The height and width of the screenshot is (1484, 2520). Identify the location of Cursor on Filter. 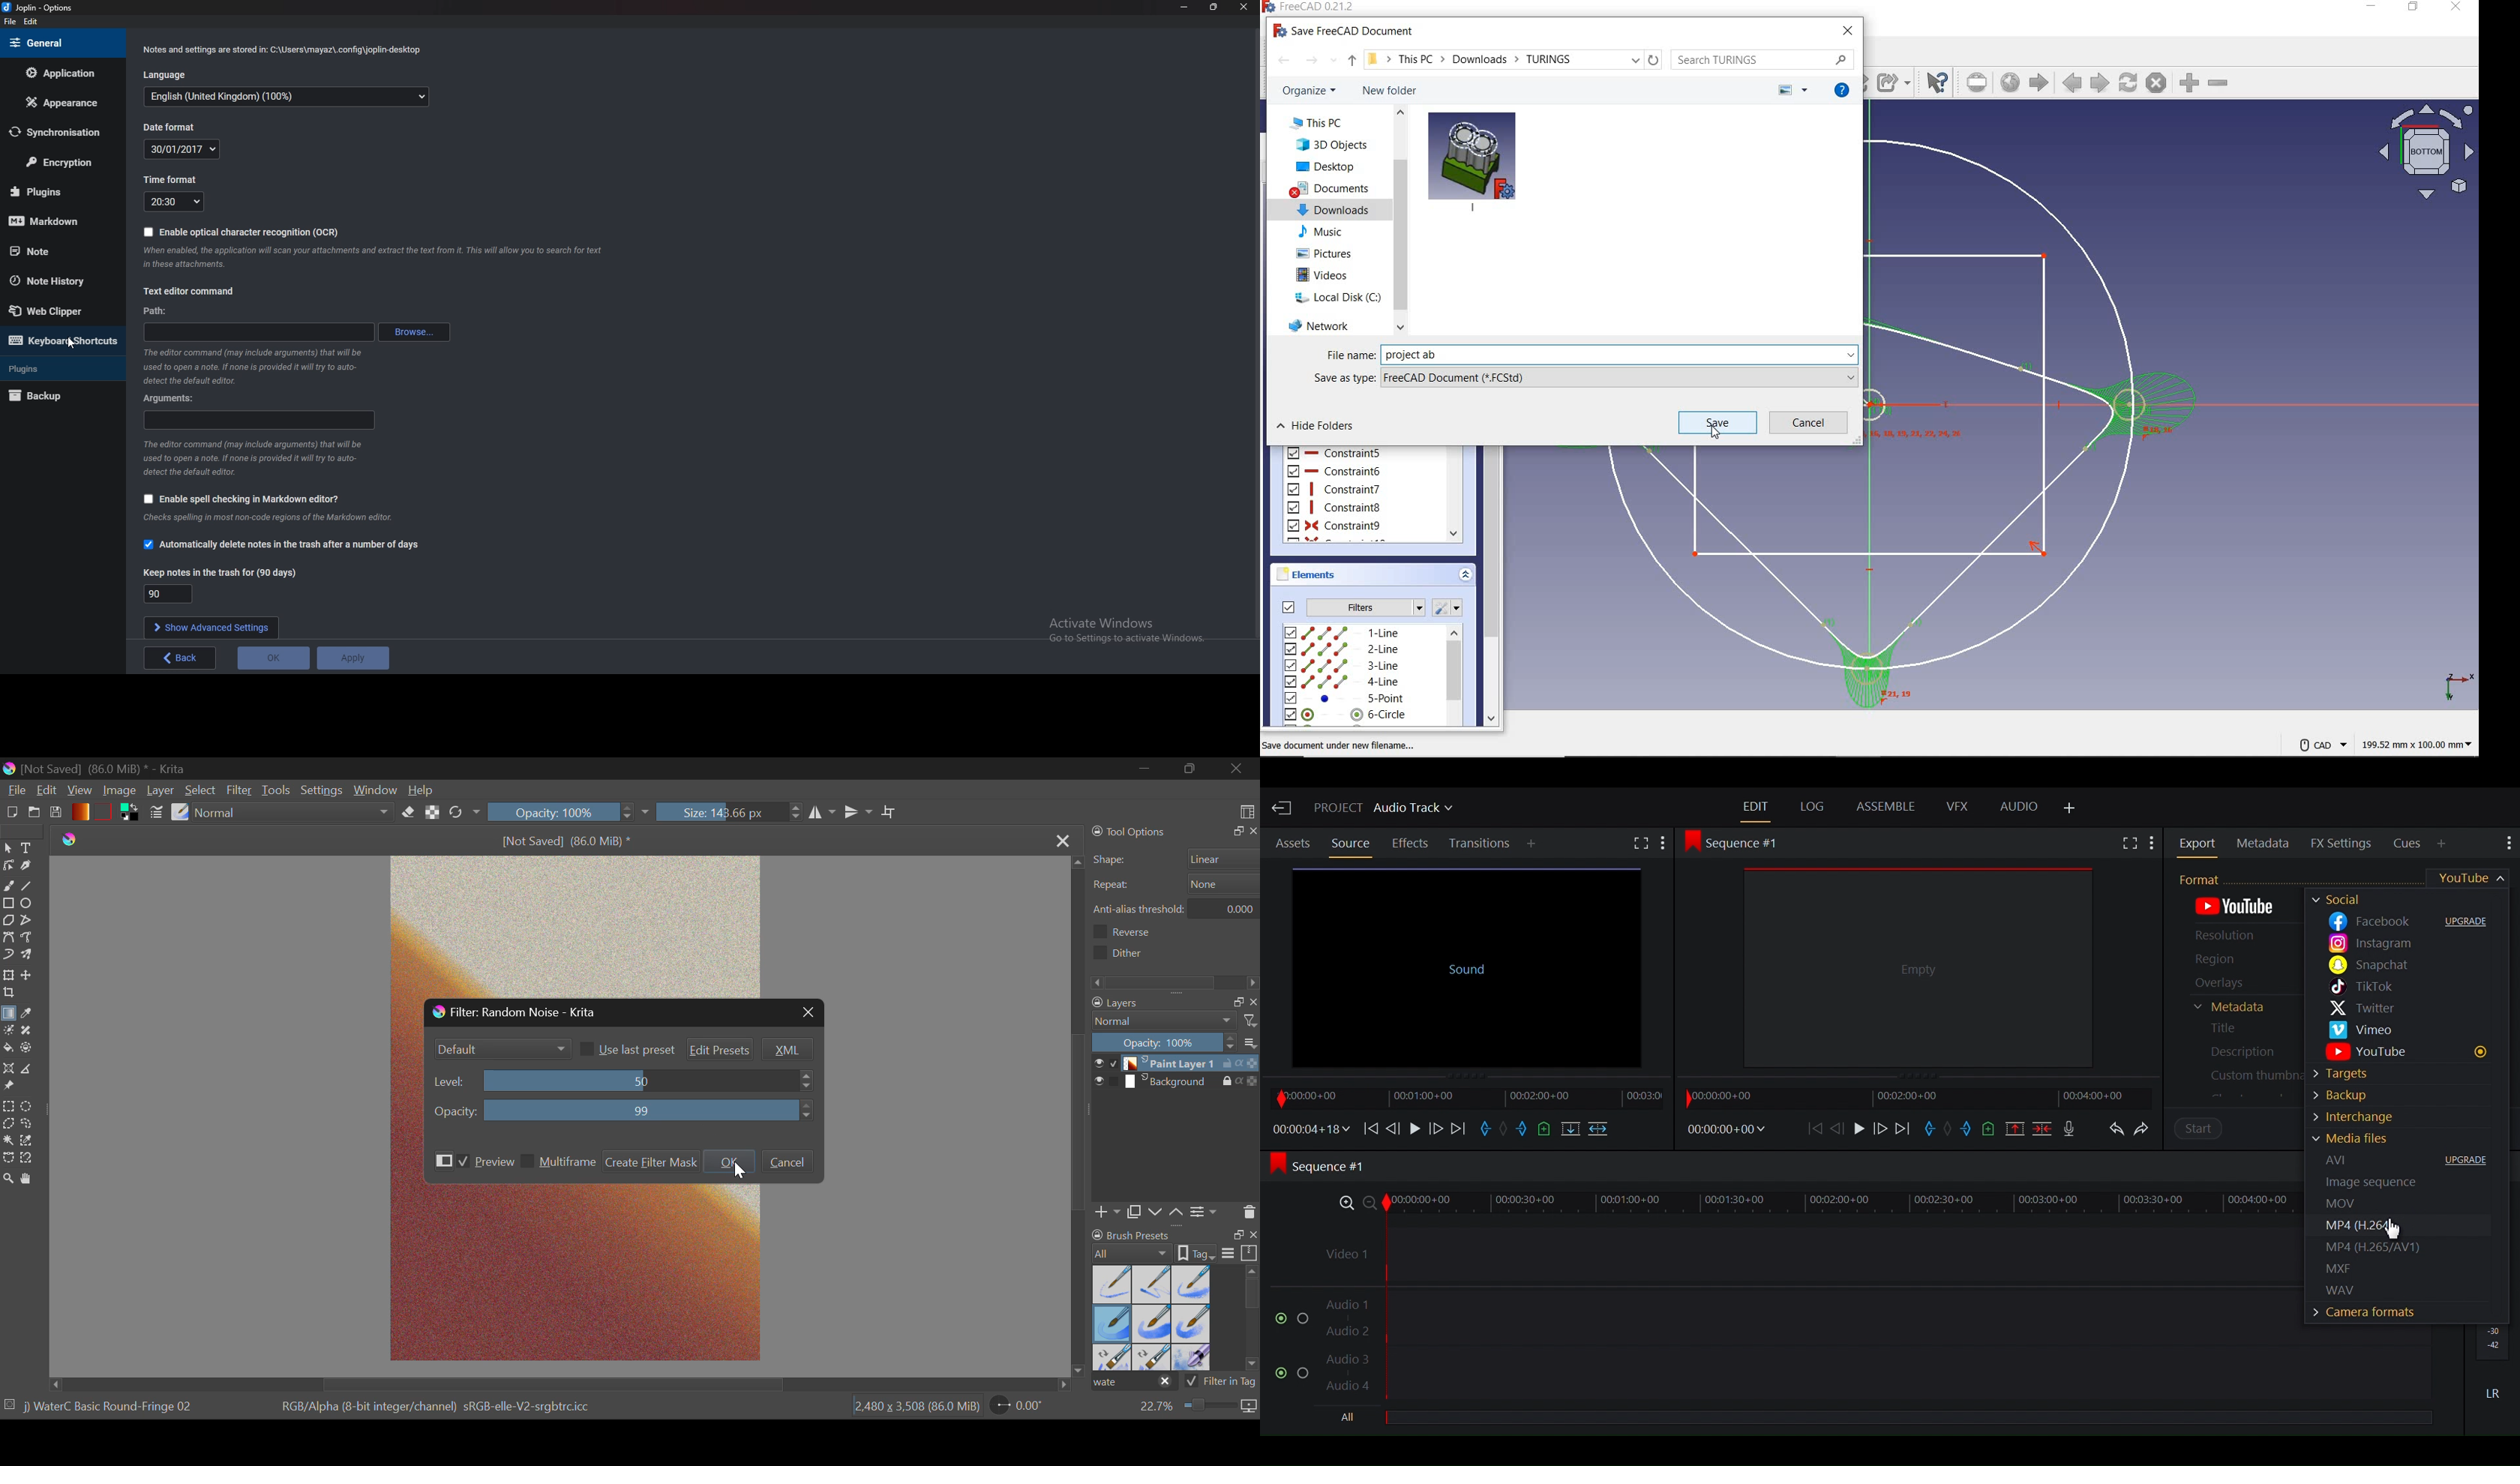
(239, 790).